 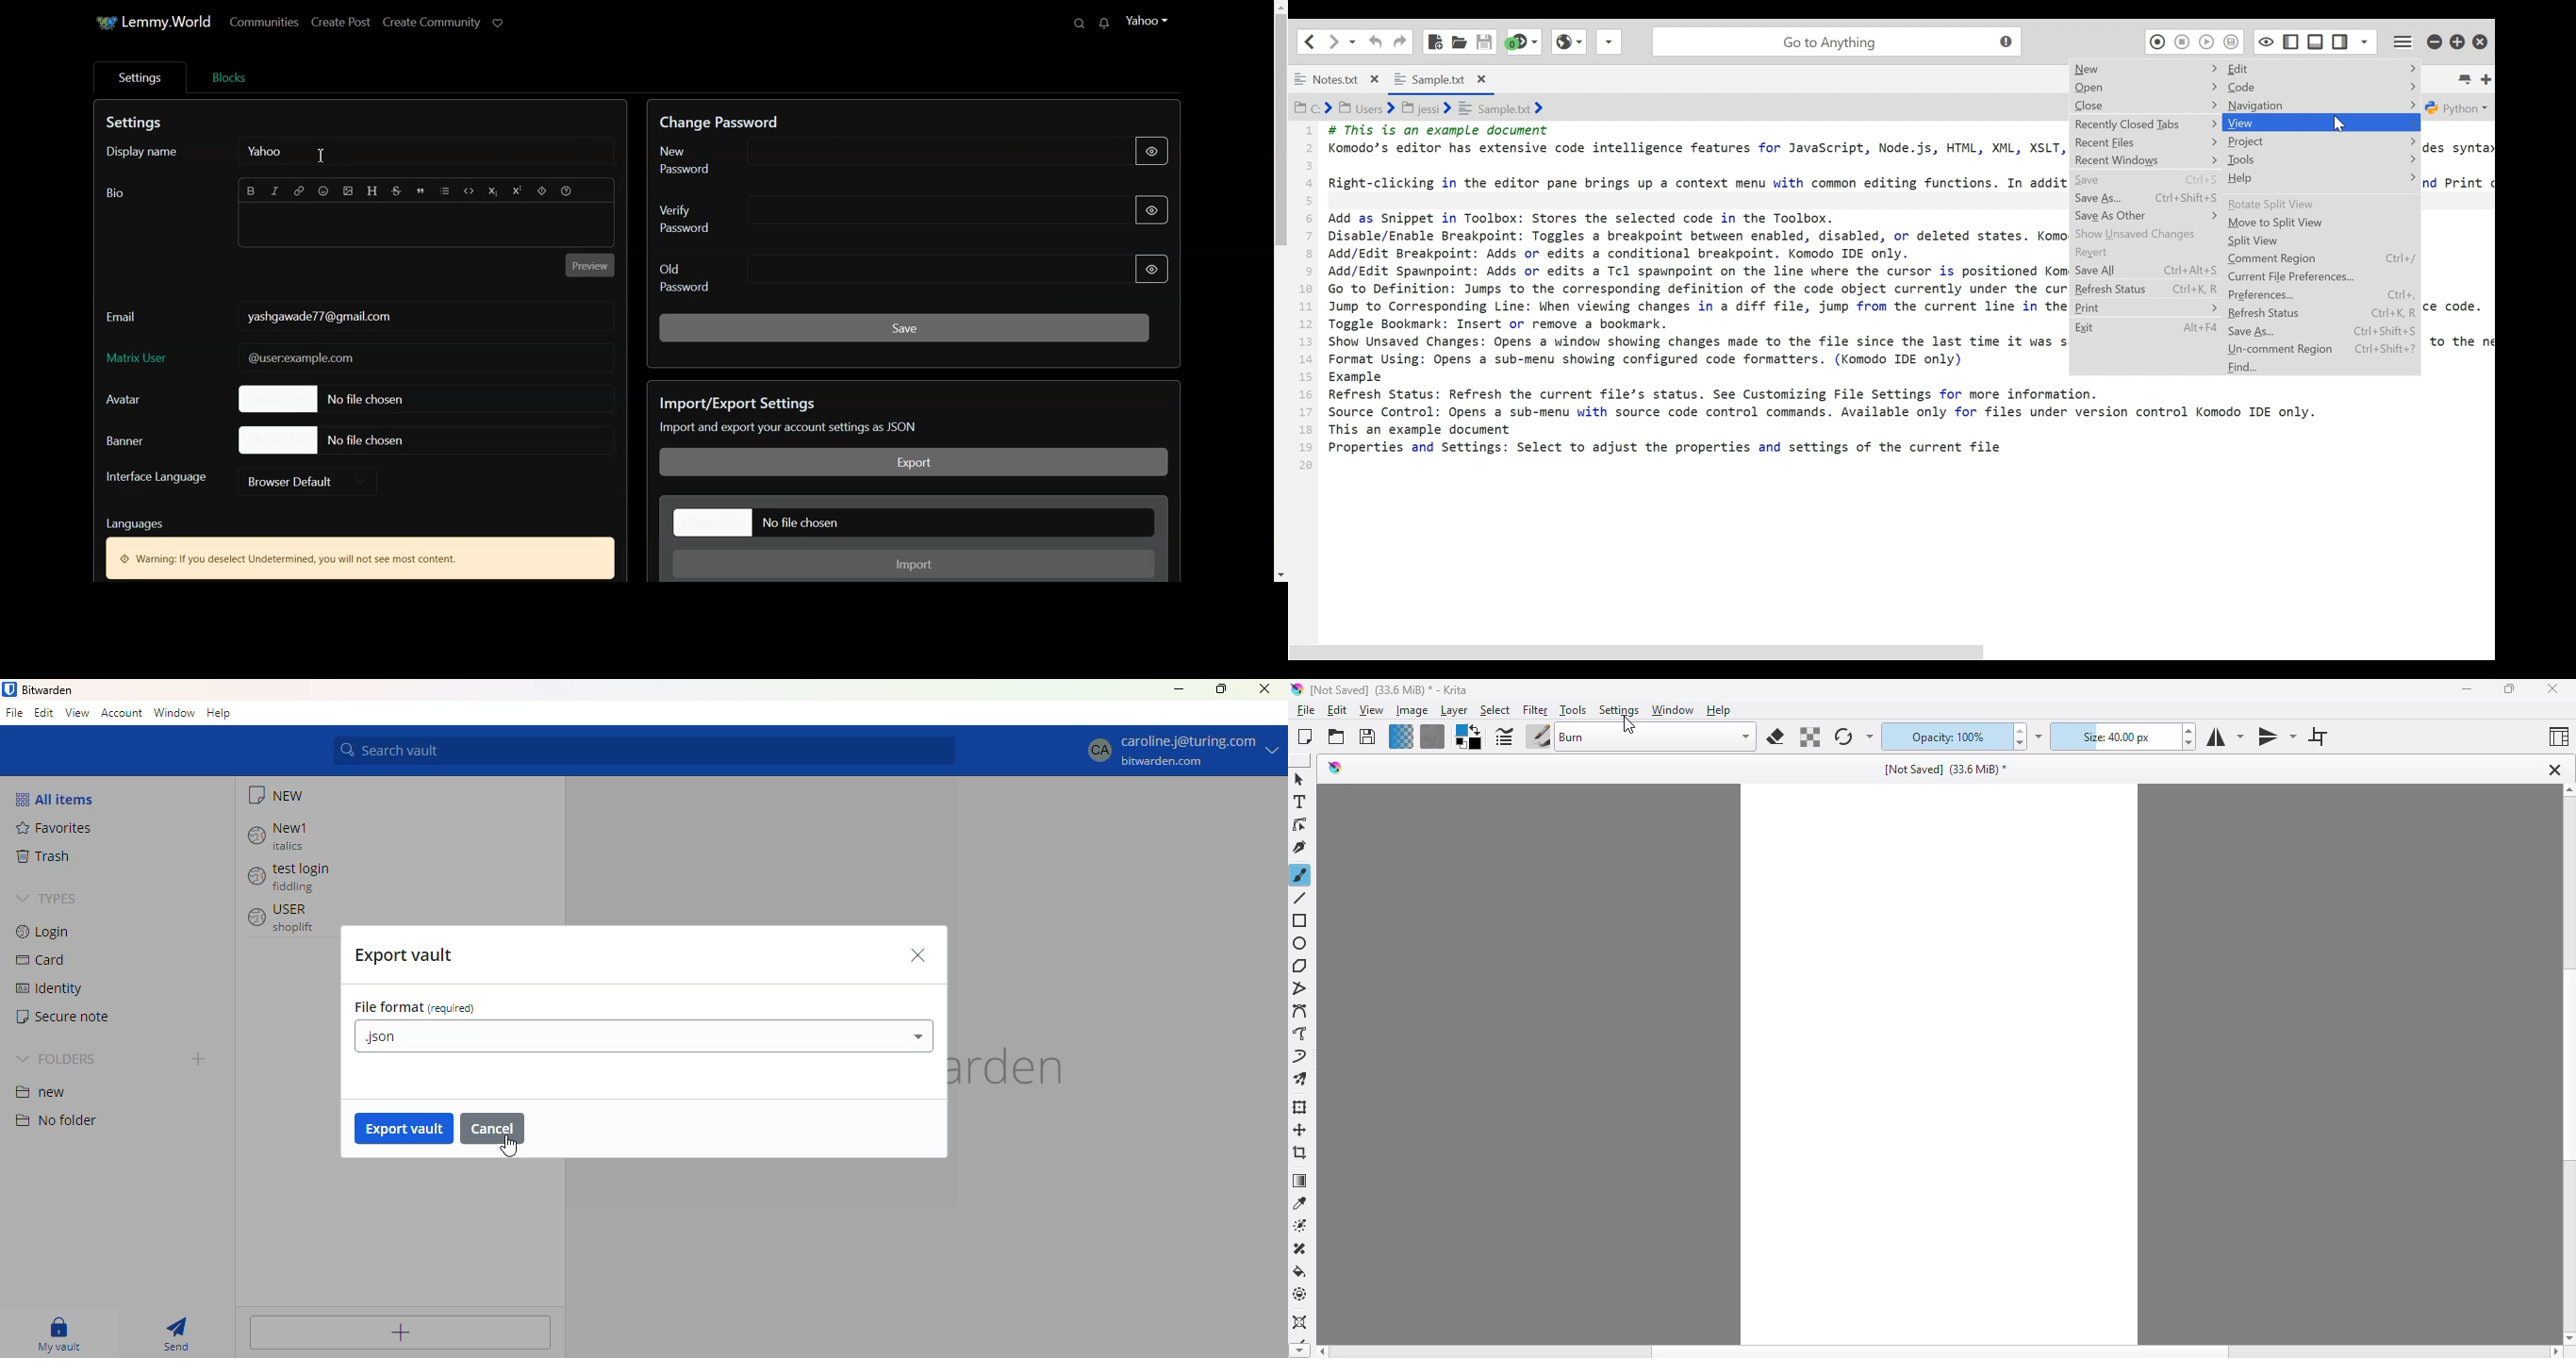 What do you see at coordinates (1810, 737) in the screenshot?
I see `preserve alpha` at bounding box center [1810, 737].